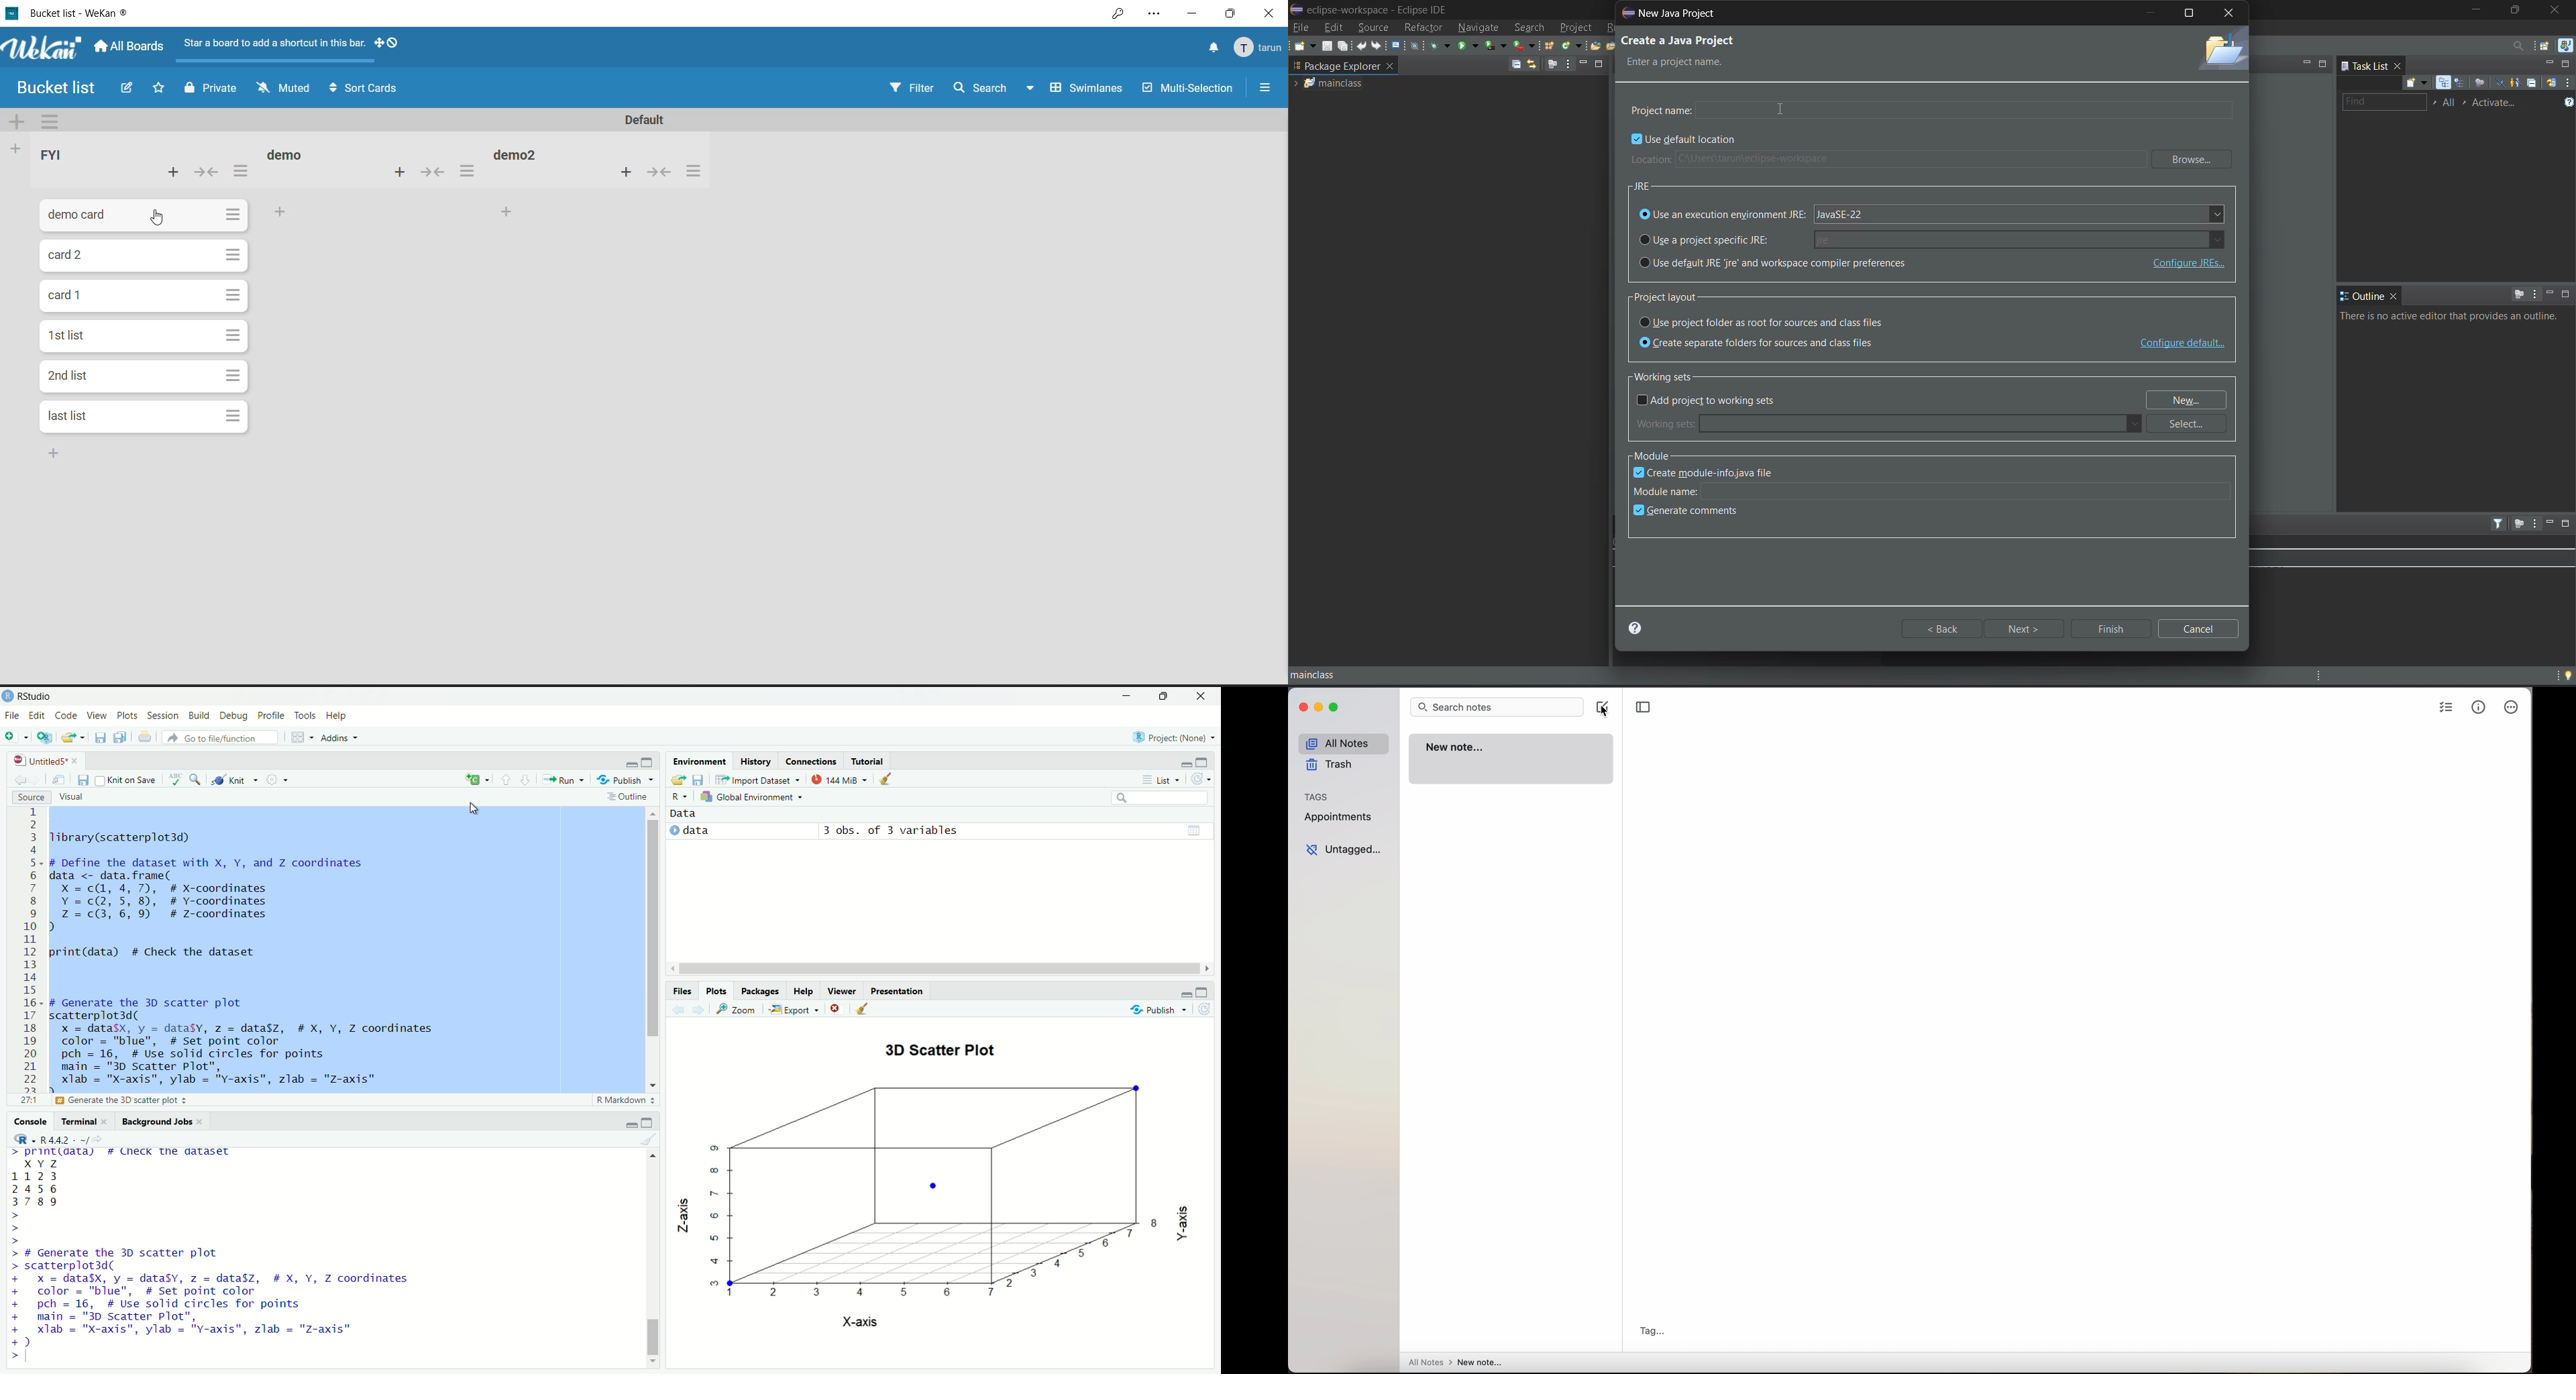 The width and height of the screenshot is (2576, 1400). Describe the element at coordinates (143, 739) in the screenshot. I see `print the current file` at that location.